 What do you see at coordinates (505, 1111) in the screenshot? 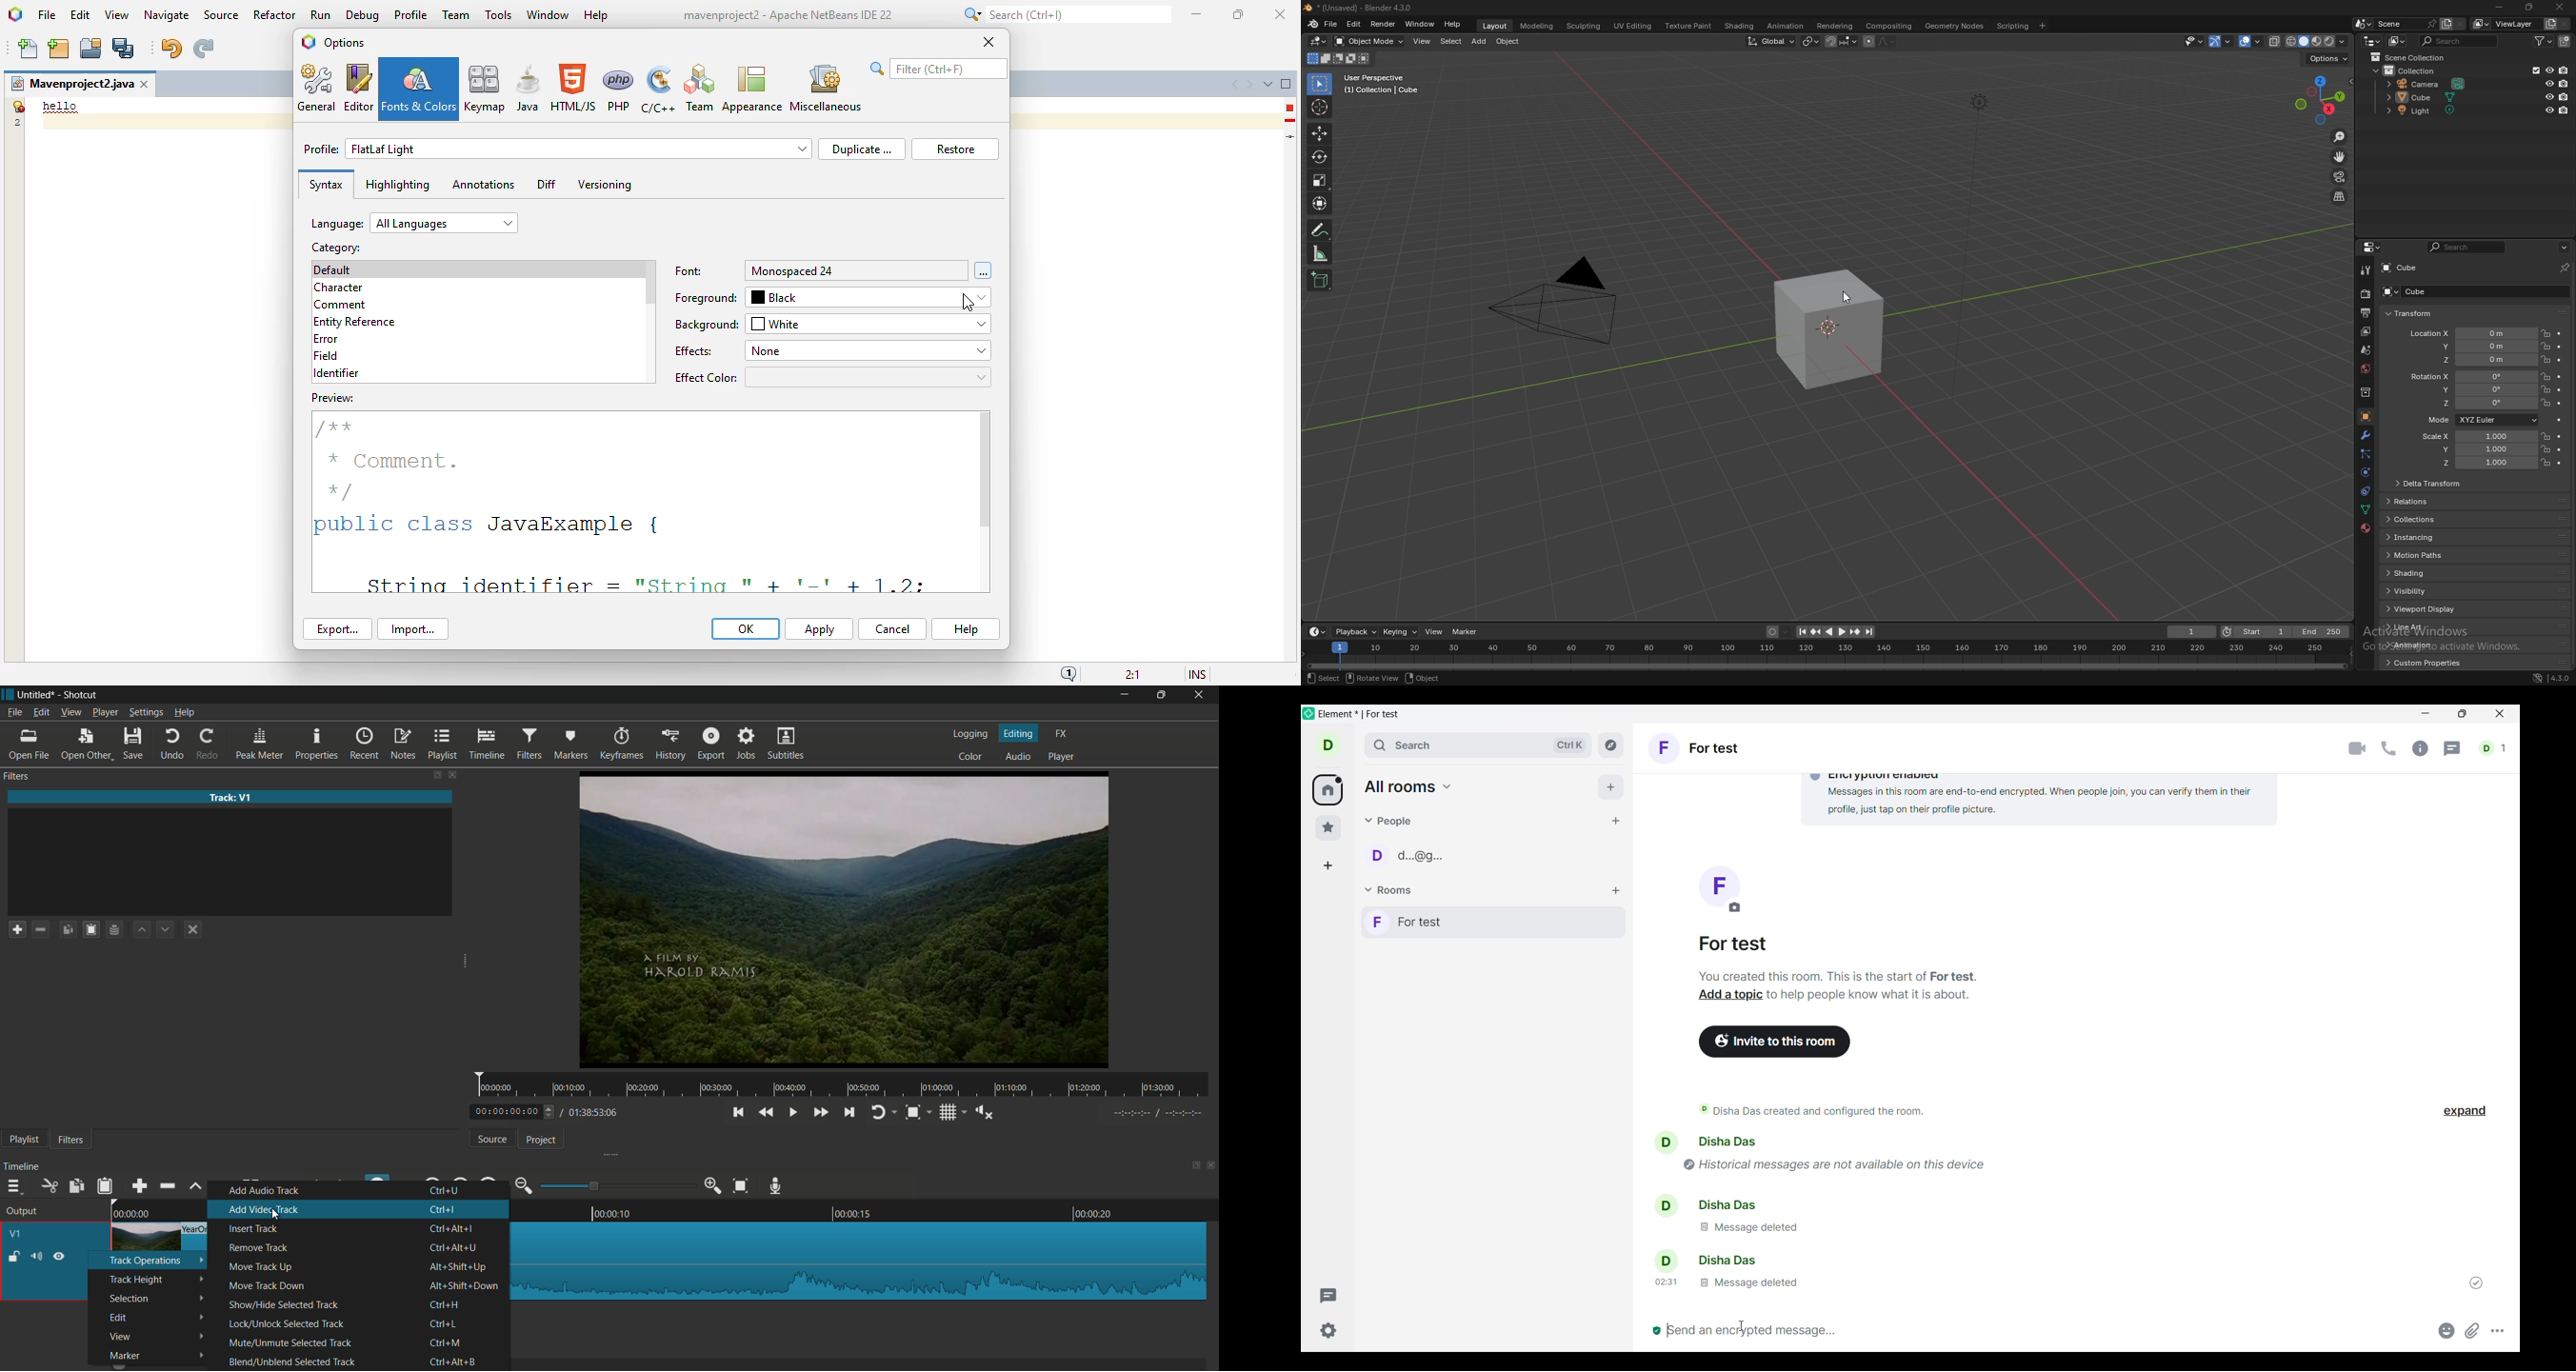
I see `current time` at bounding box center [505, 1111].